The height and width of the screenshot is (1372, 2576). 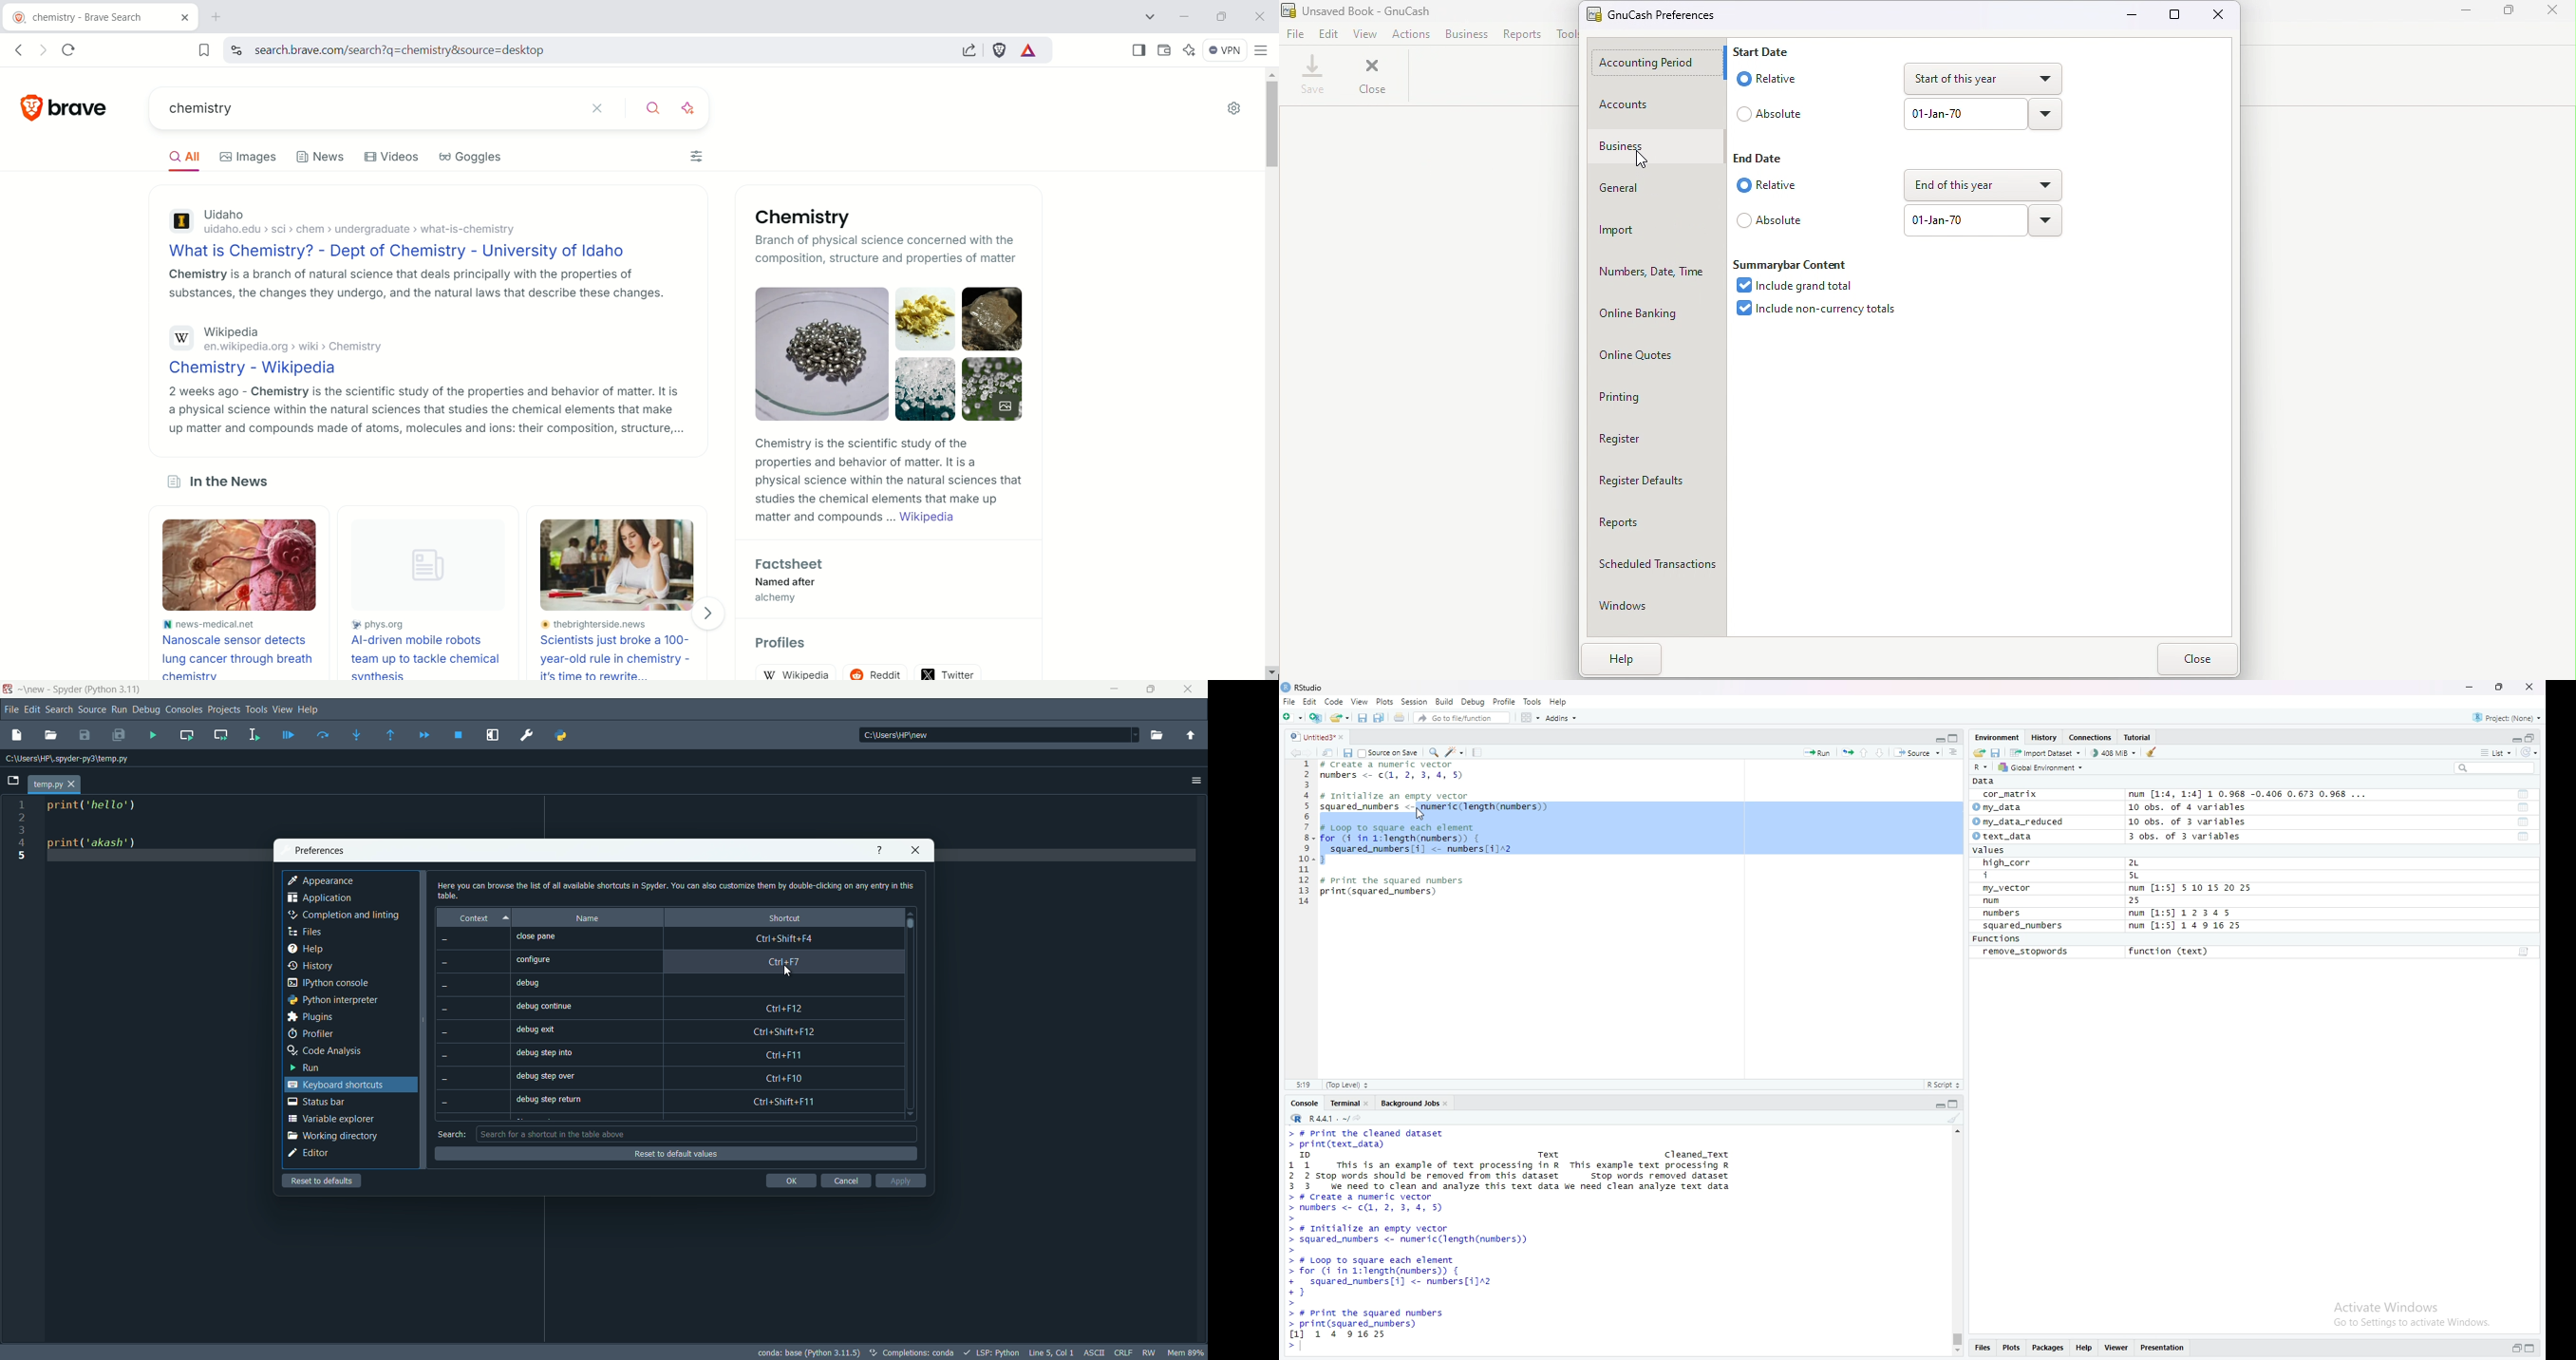 What do you see at coordinates (323, 735) in the screenshot?
I see `run current line` at bounding box center [323, 735].